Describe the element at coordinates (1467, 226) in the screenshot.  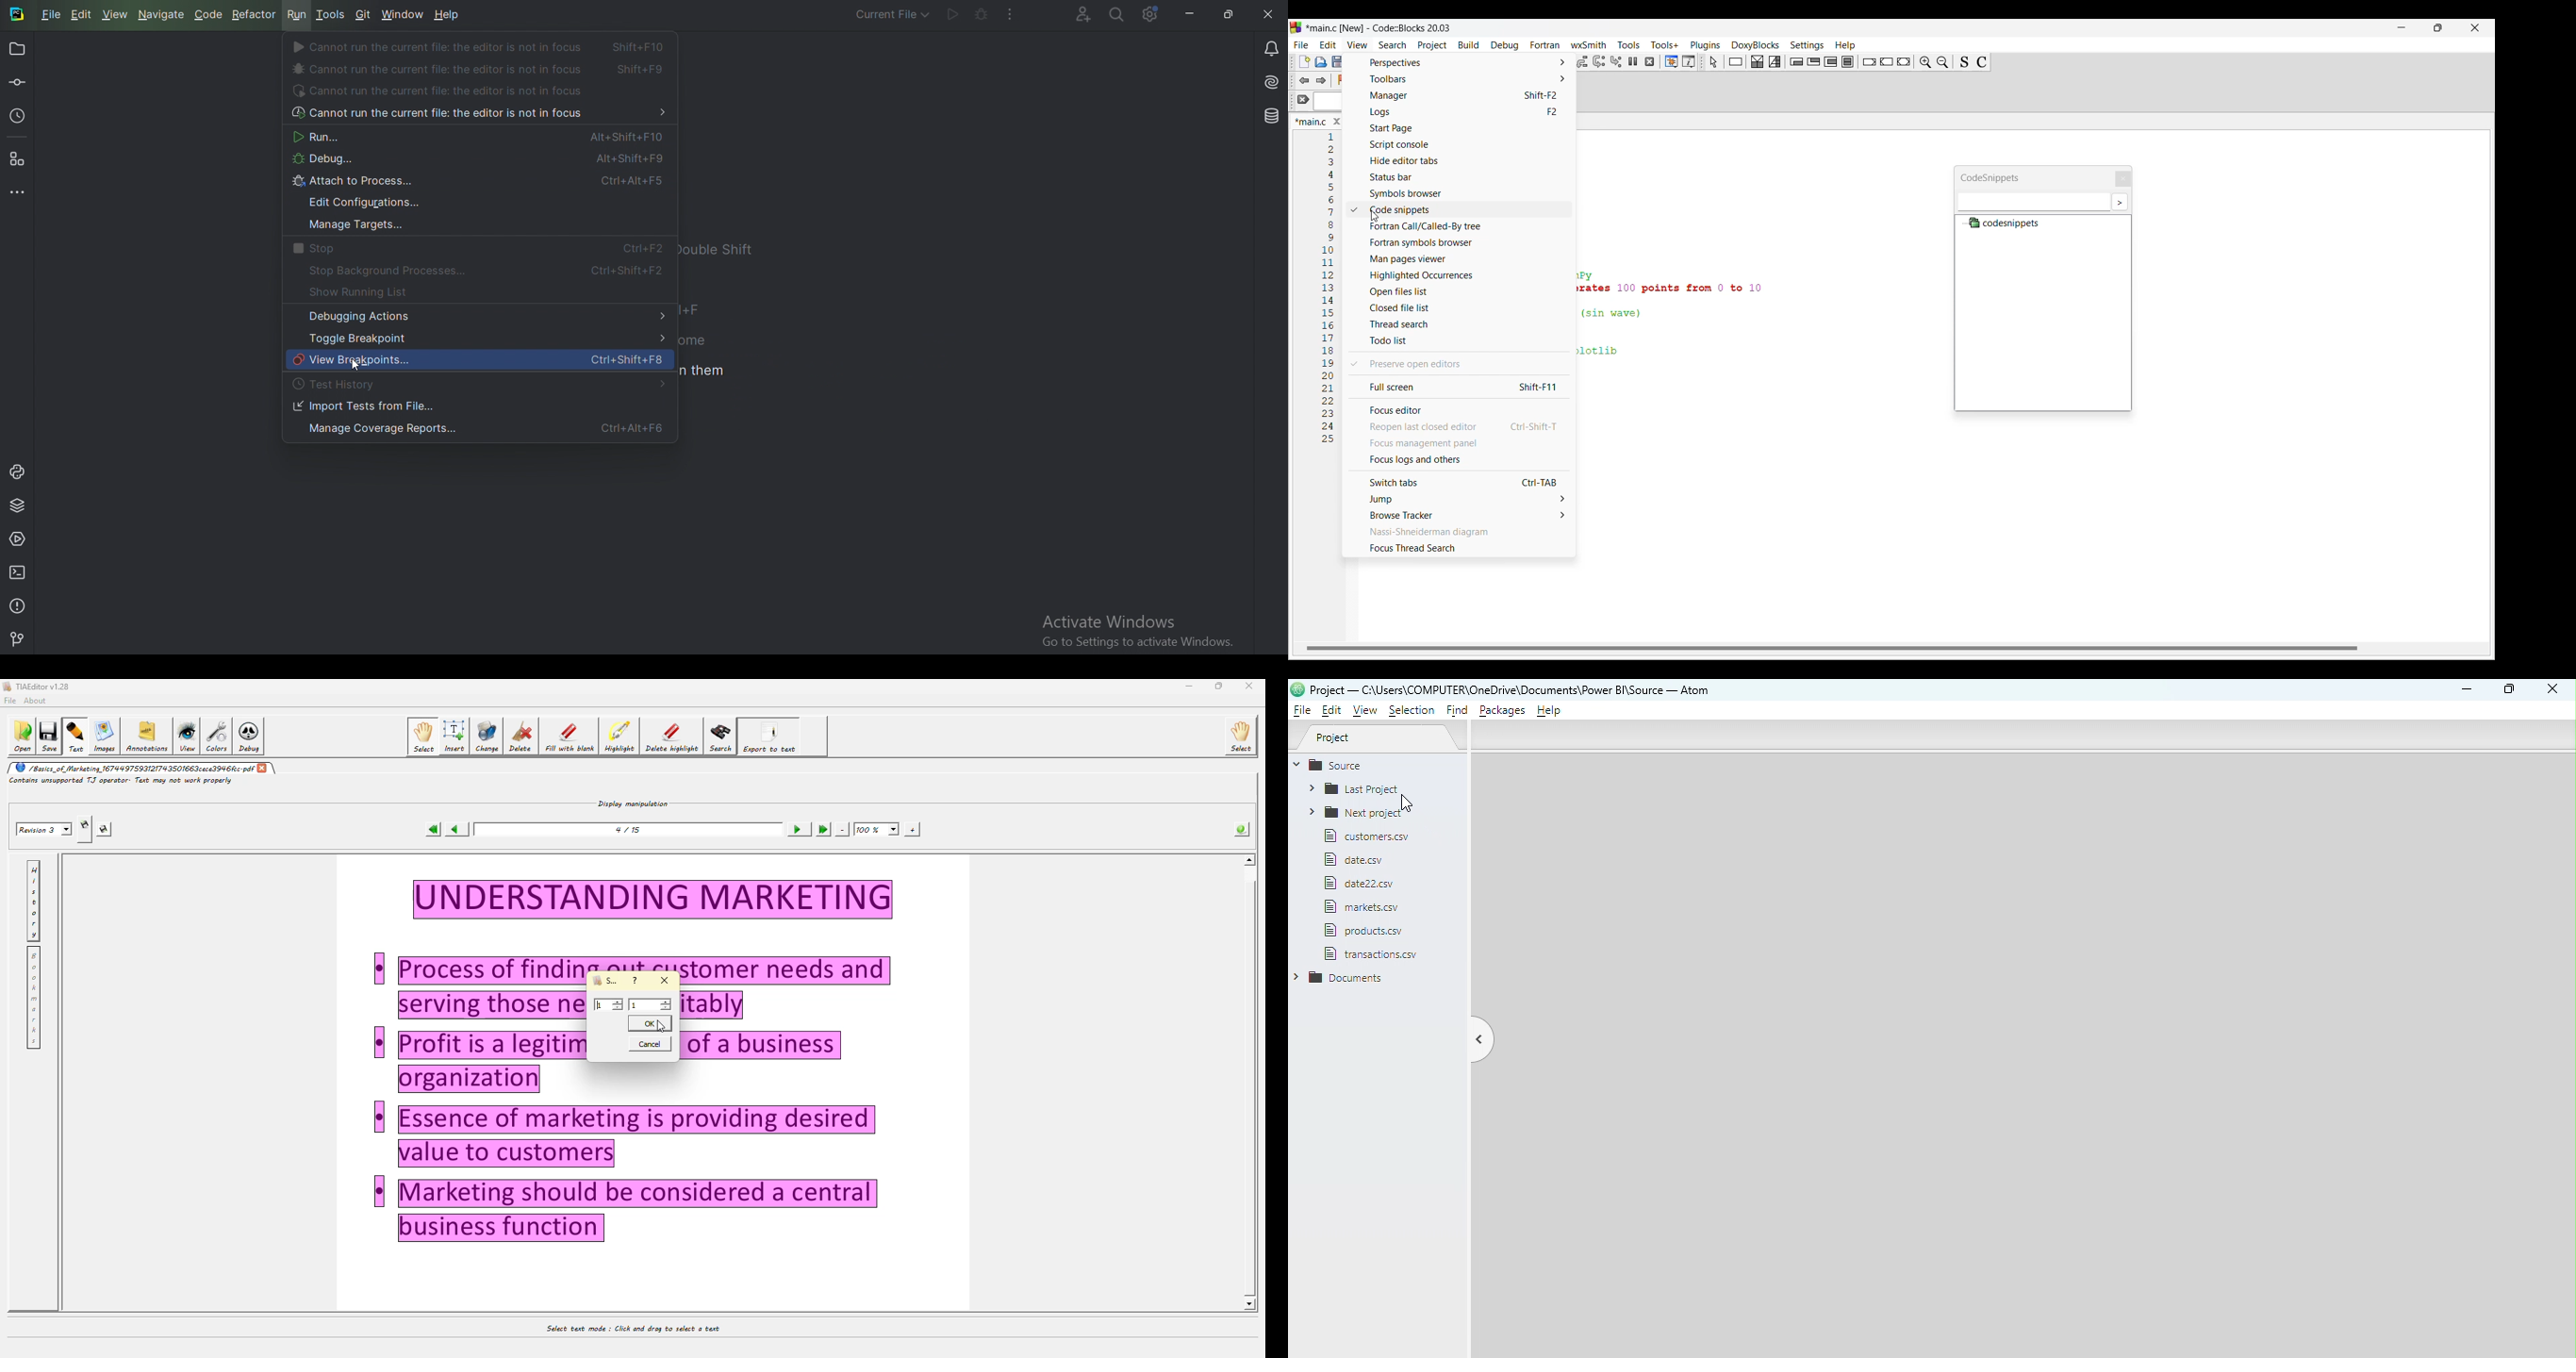
I see `Fortran call/Called-by tree` at that location.